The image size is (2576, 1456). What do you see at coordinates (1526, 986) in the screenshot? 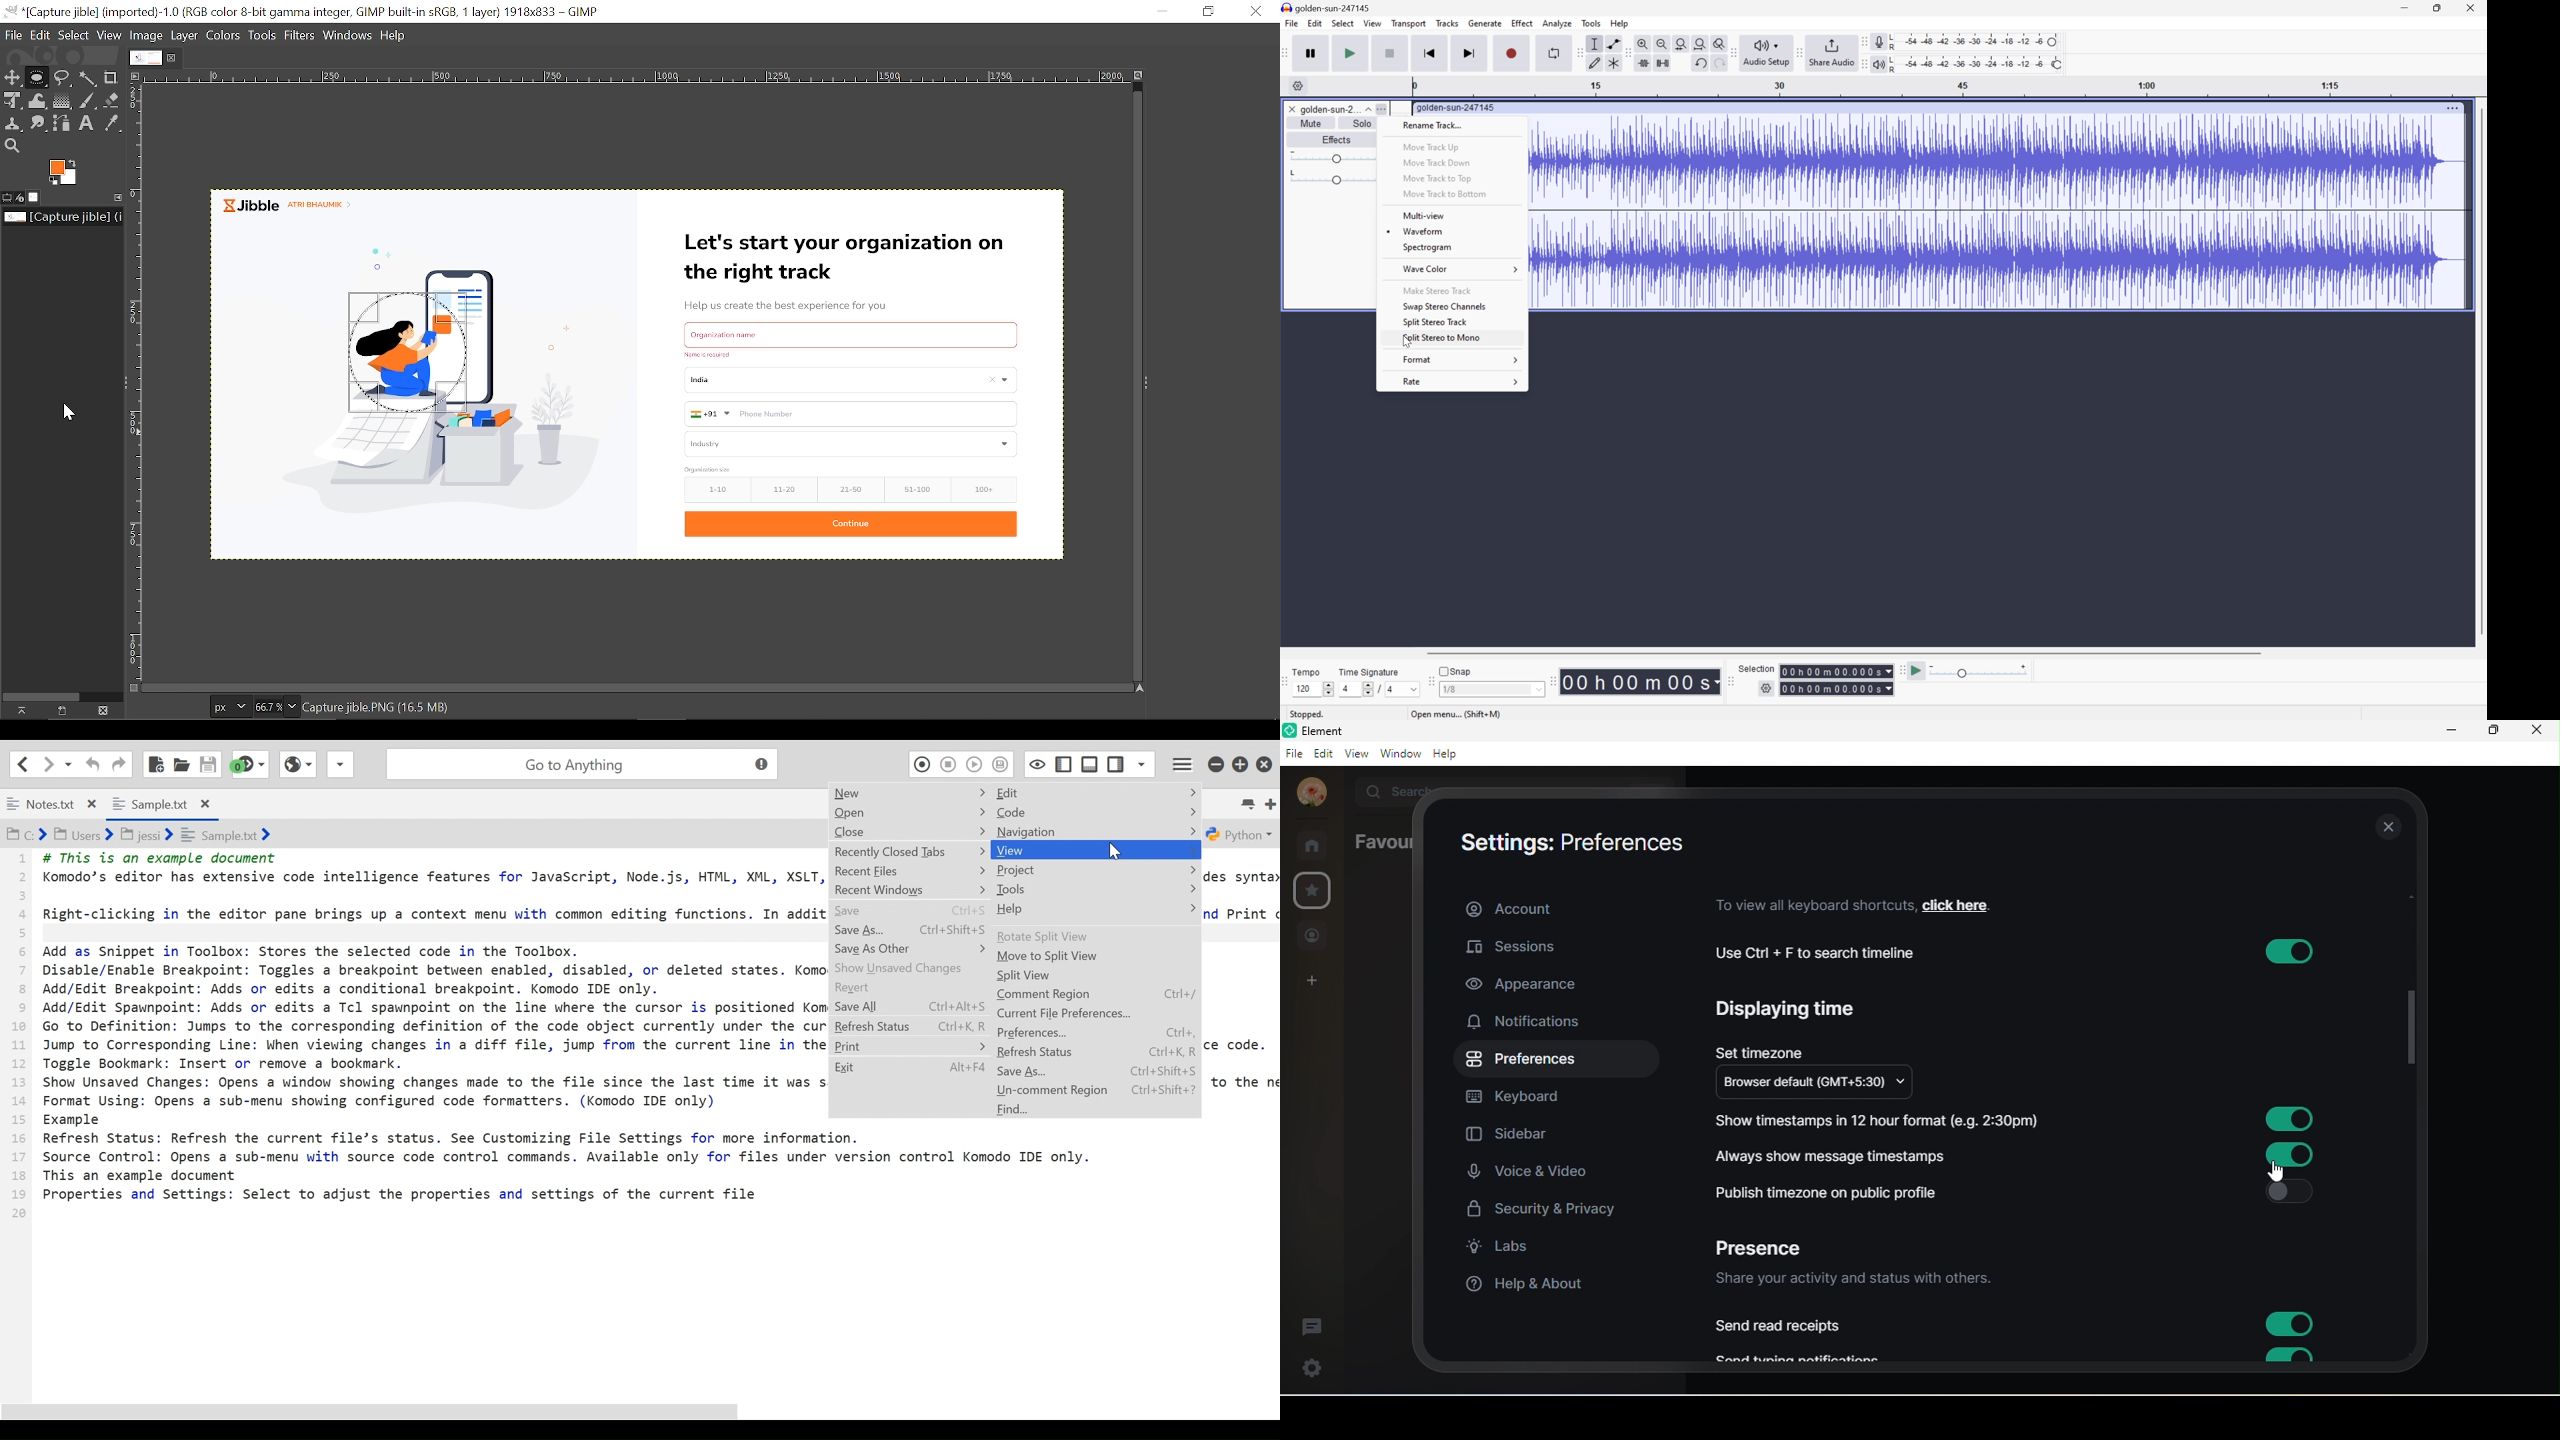
I see `appearance` at bounding box center [1526, 986].